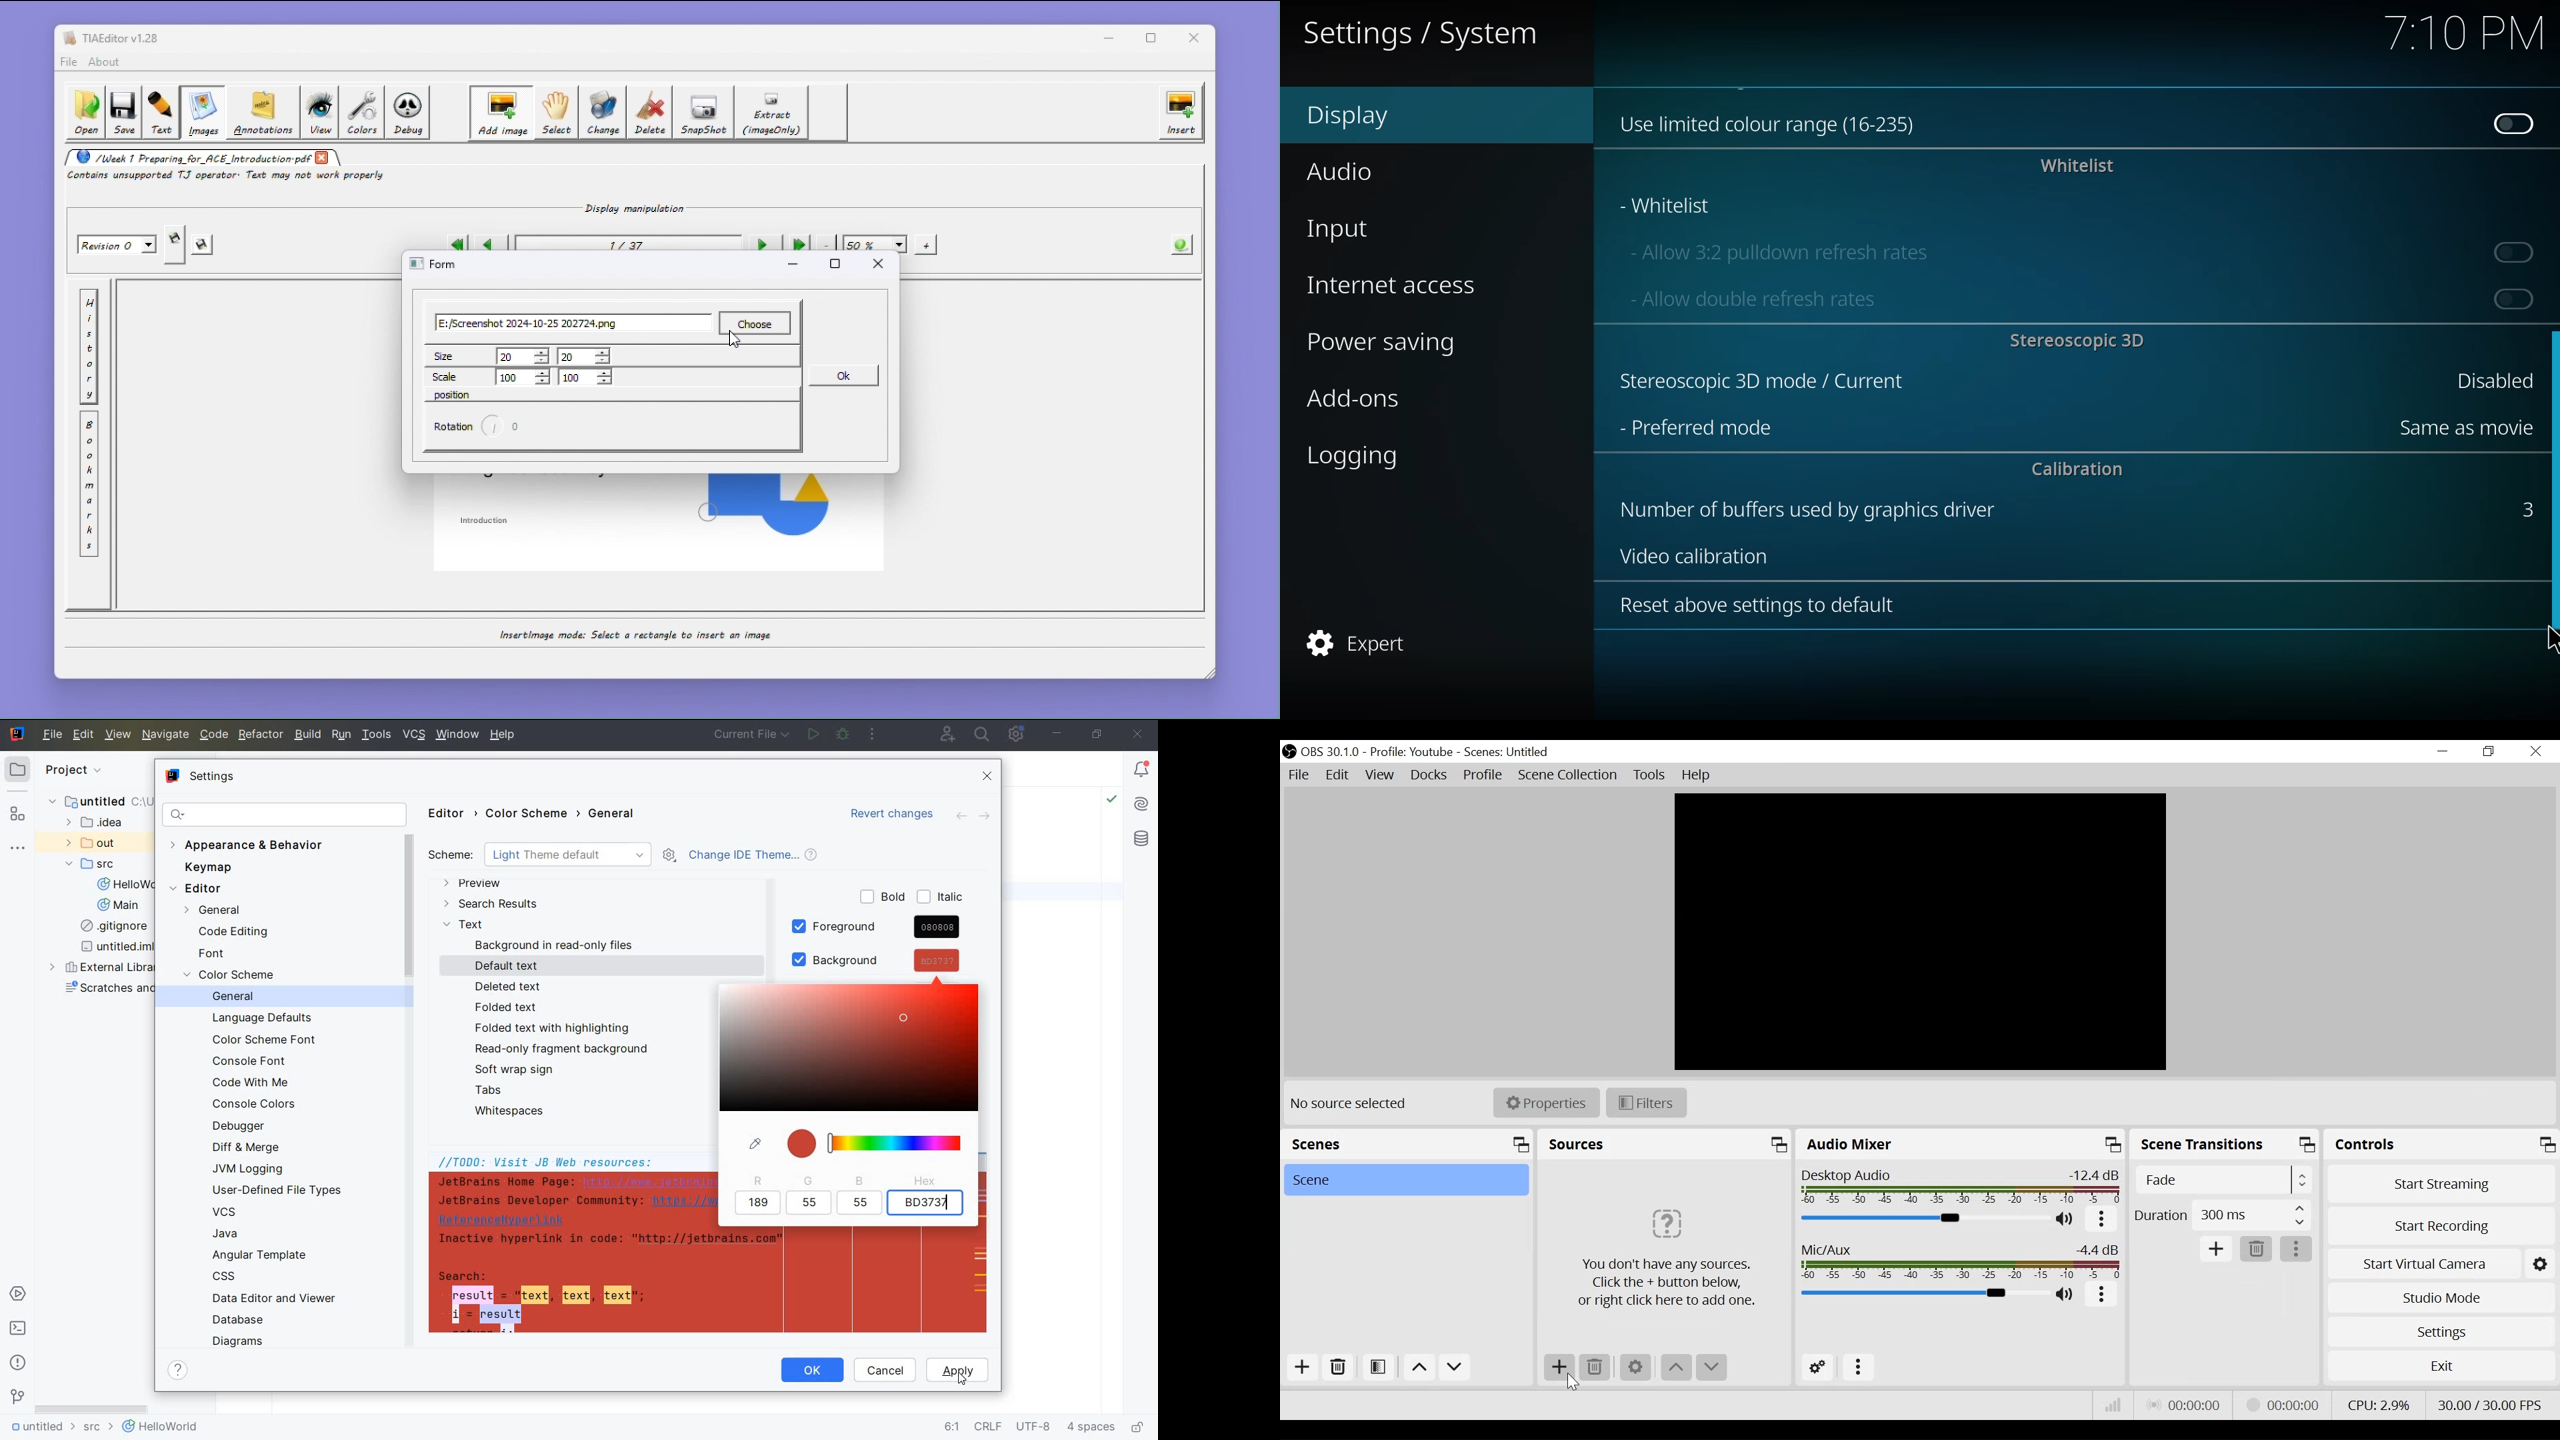 Image resolution: width=2576 pixels, height=1456 pixels. I want to click on Edit, so click(1337, 774).